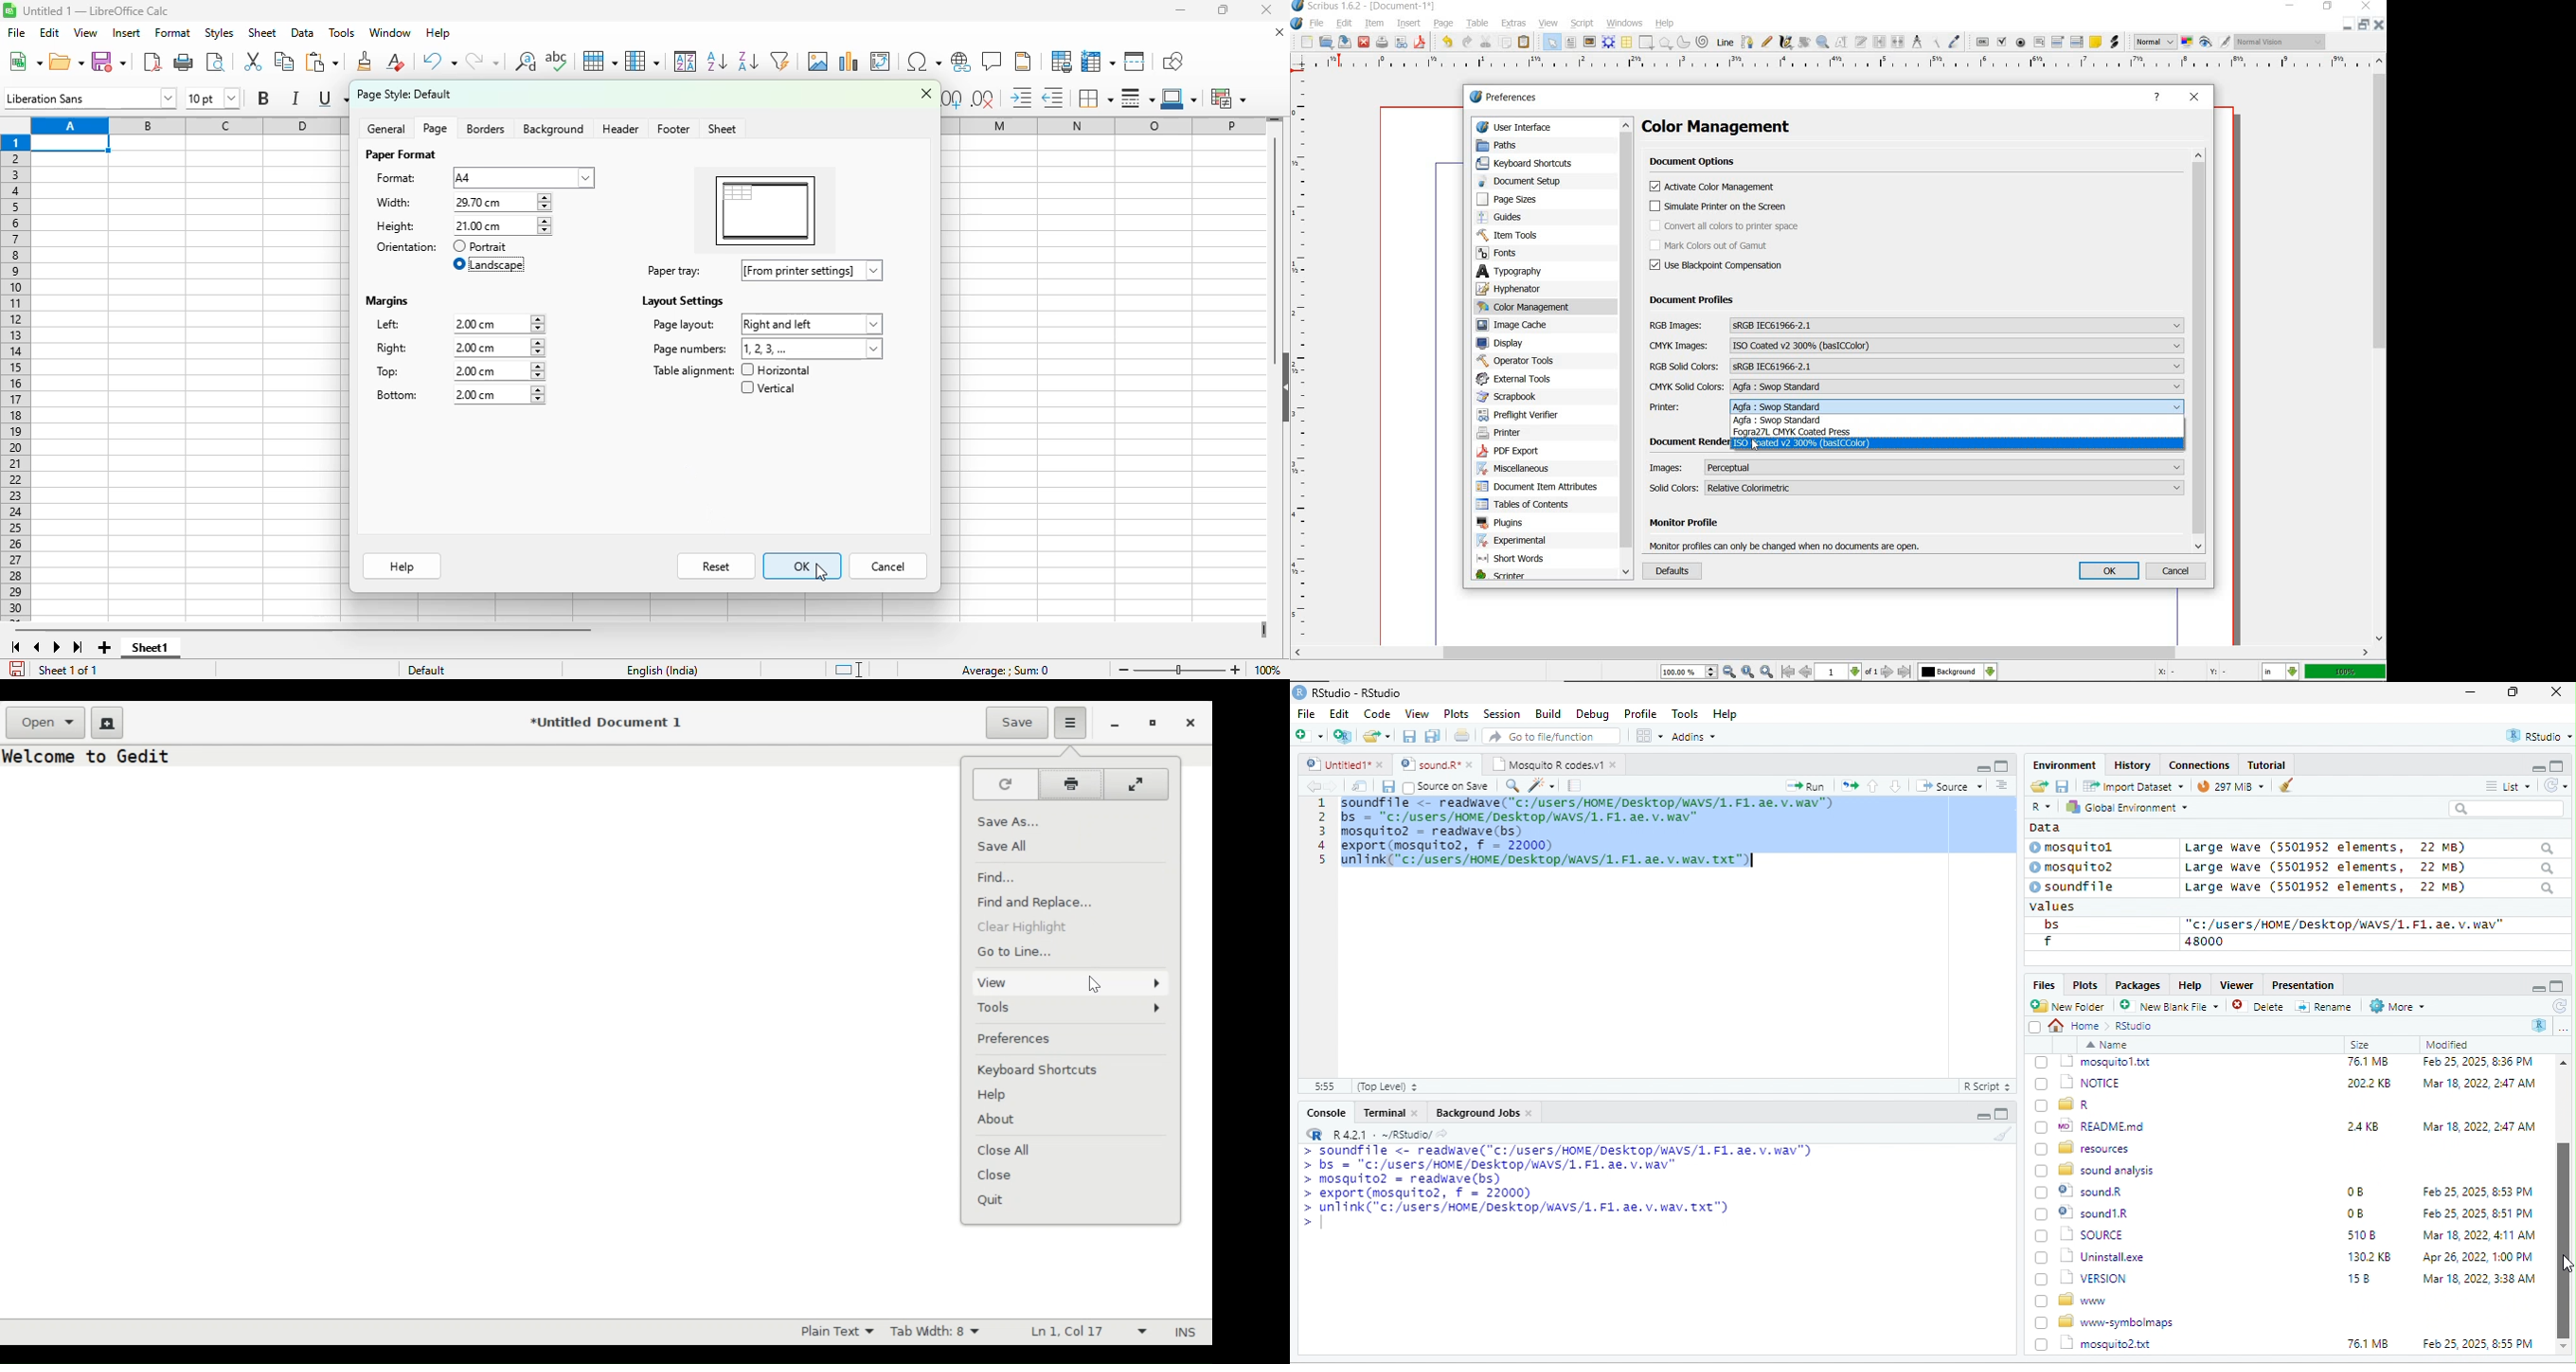 This screenshot has height=1372, width=2576. What do you see at coordinates (2005, 1134) in the screenshot?
I see `brush` at bounding box center [2005, 1134].